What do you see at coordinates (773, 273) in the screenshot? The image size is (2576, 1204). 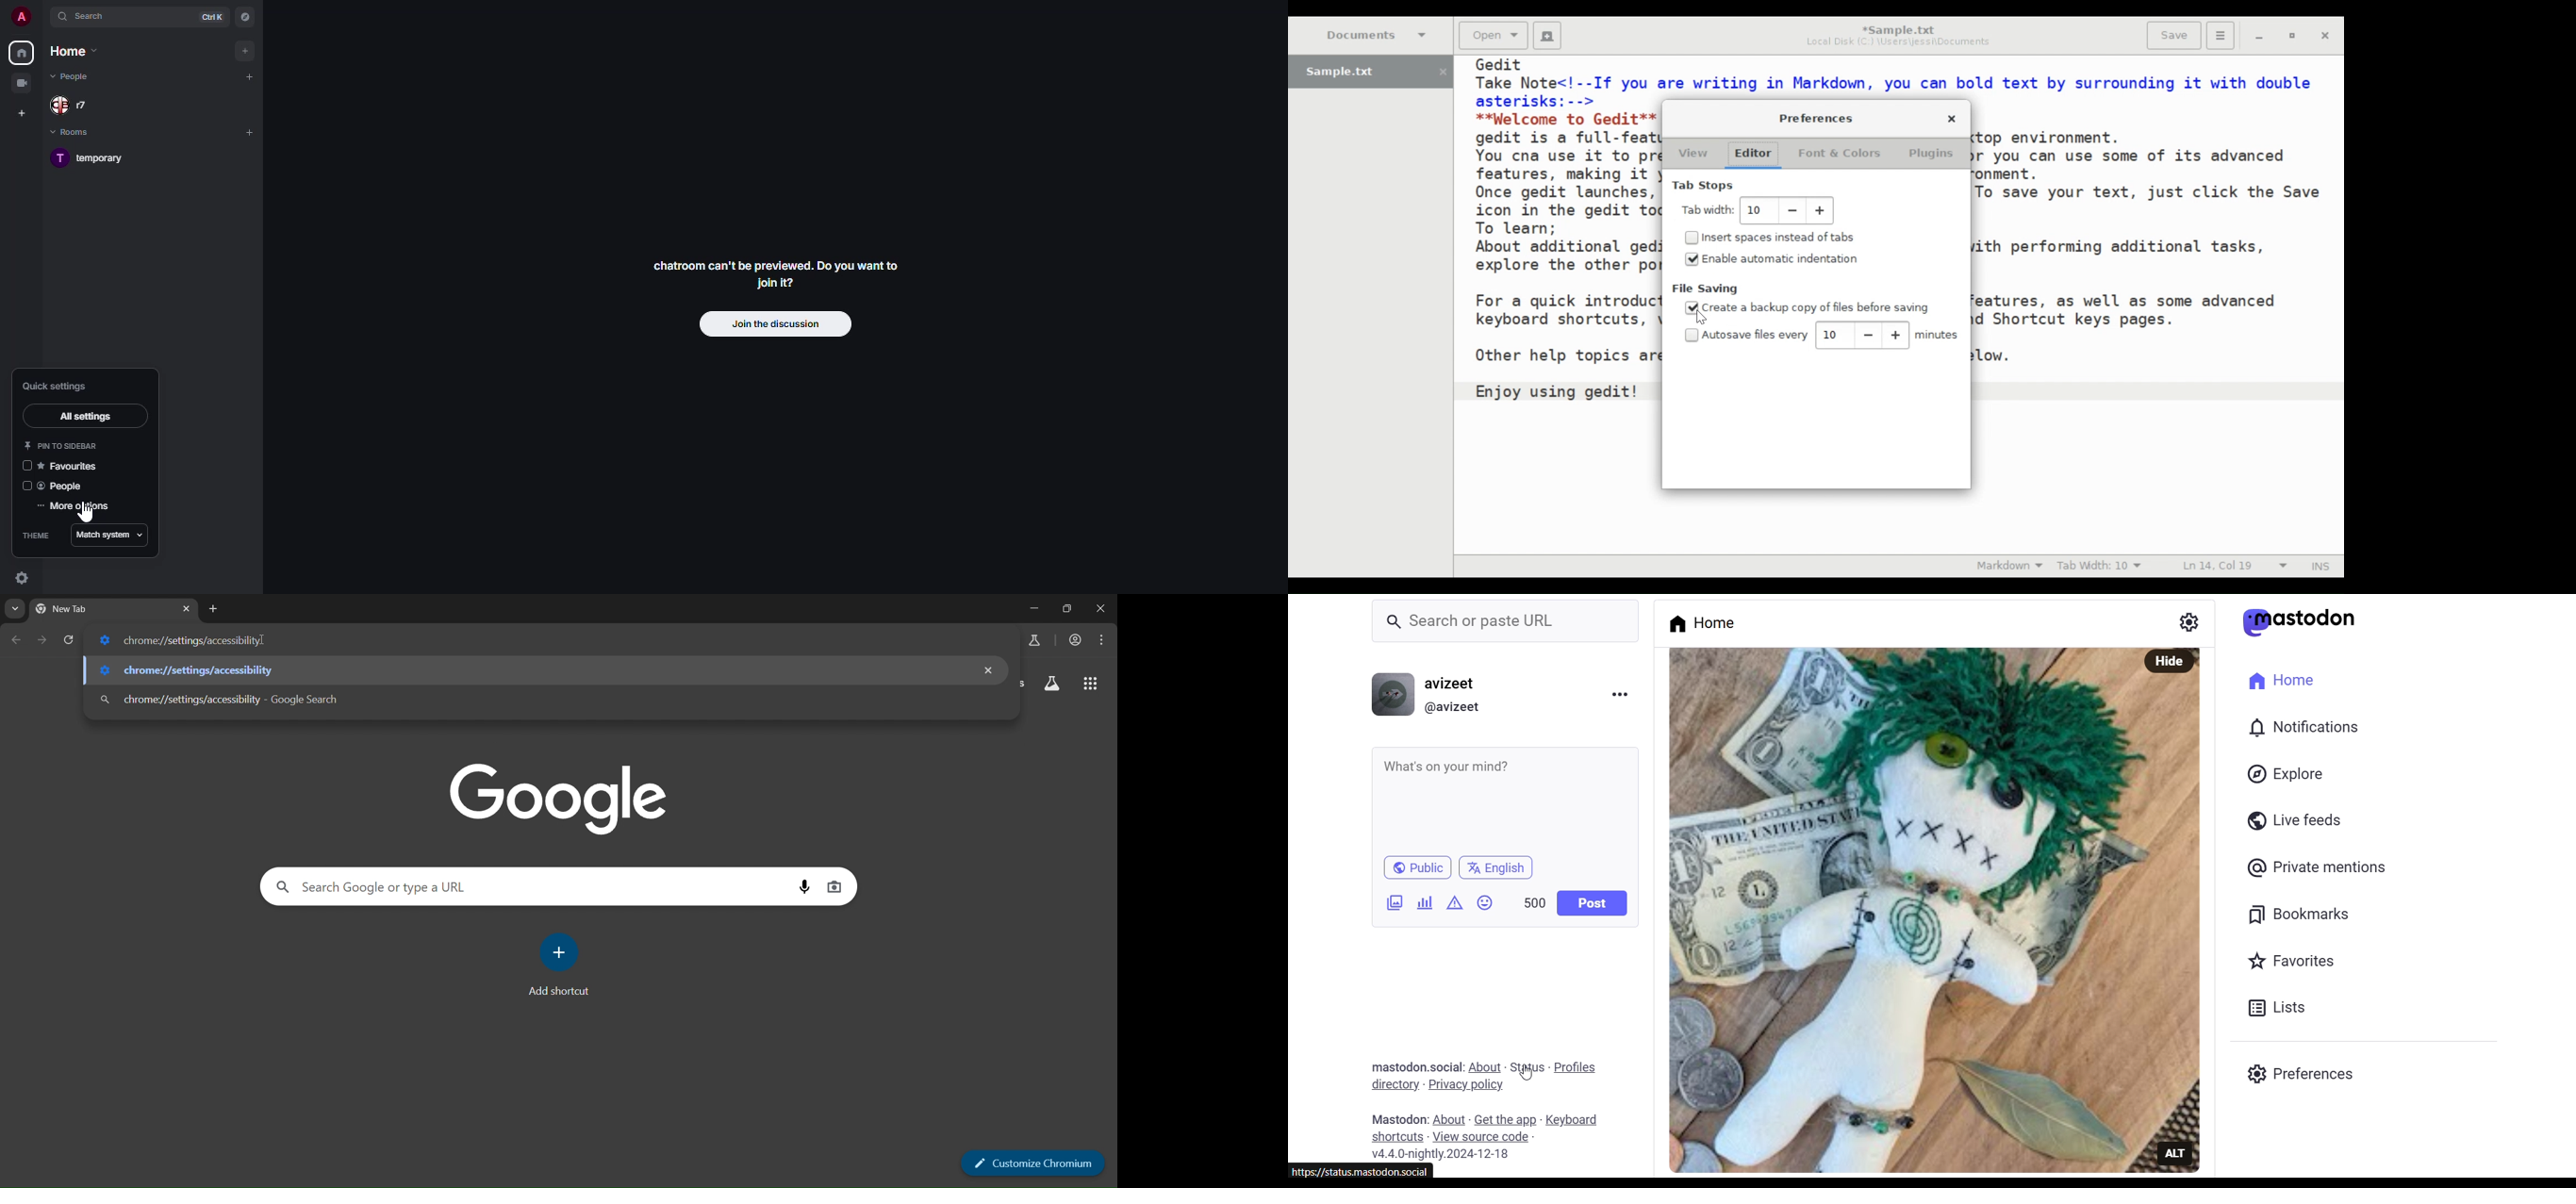 I see `chatroom can't be previewed. Join it?` at bounding box center [773, 273].